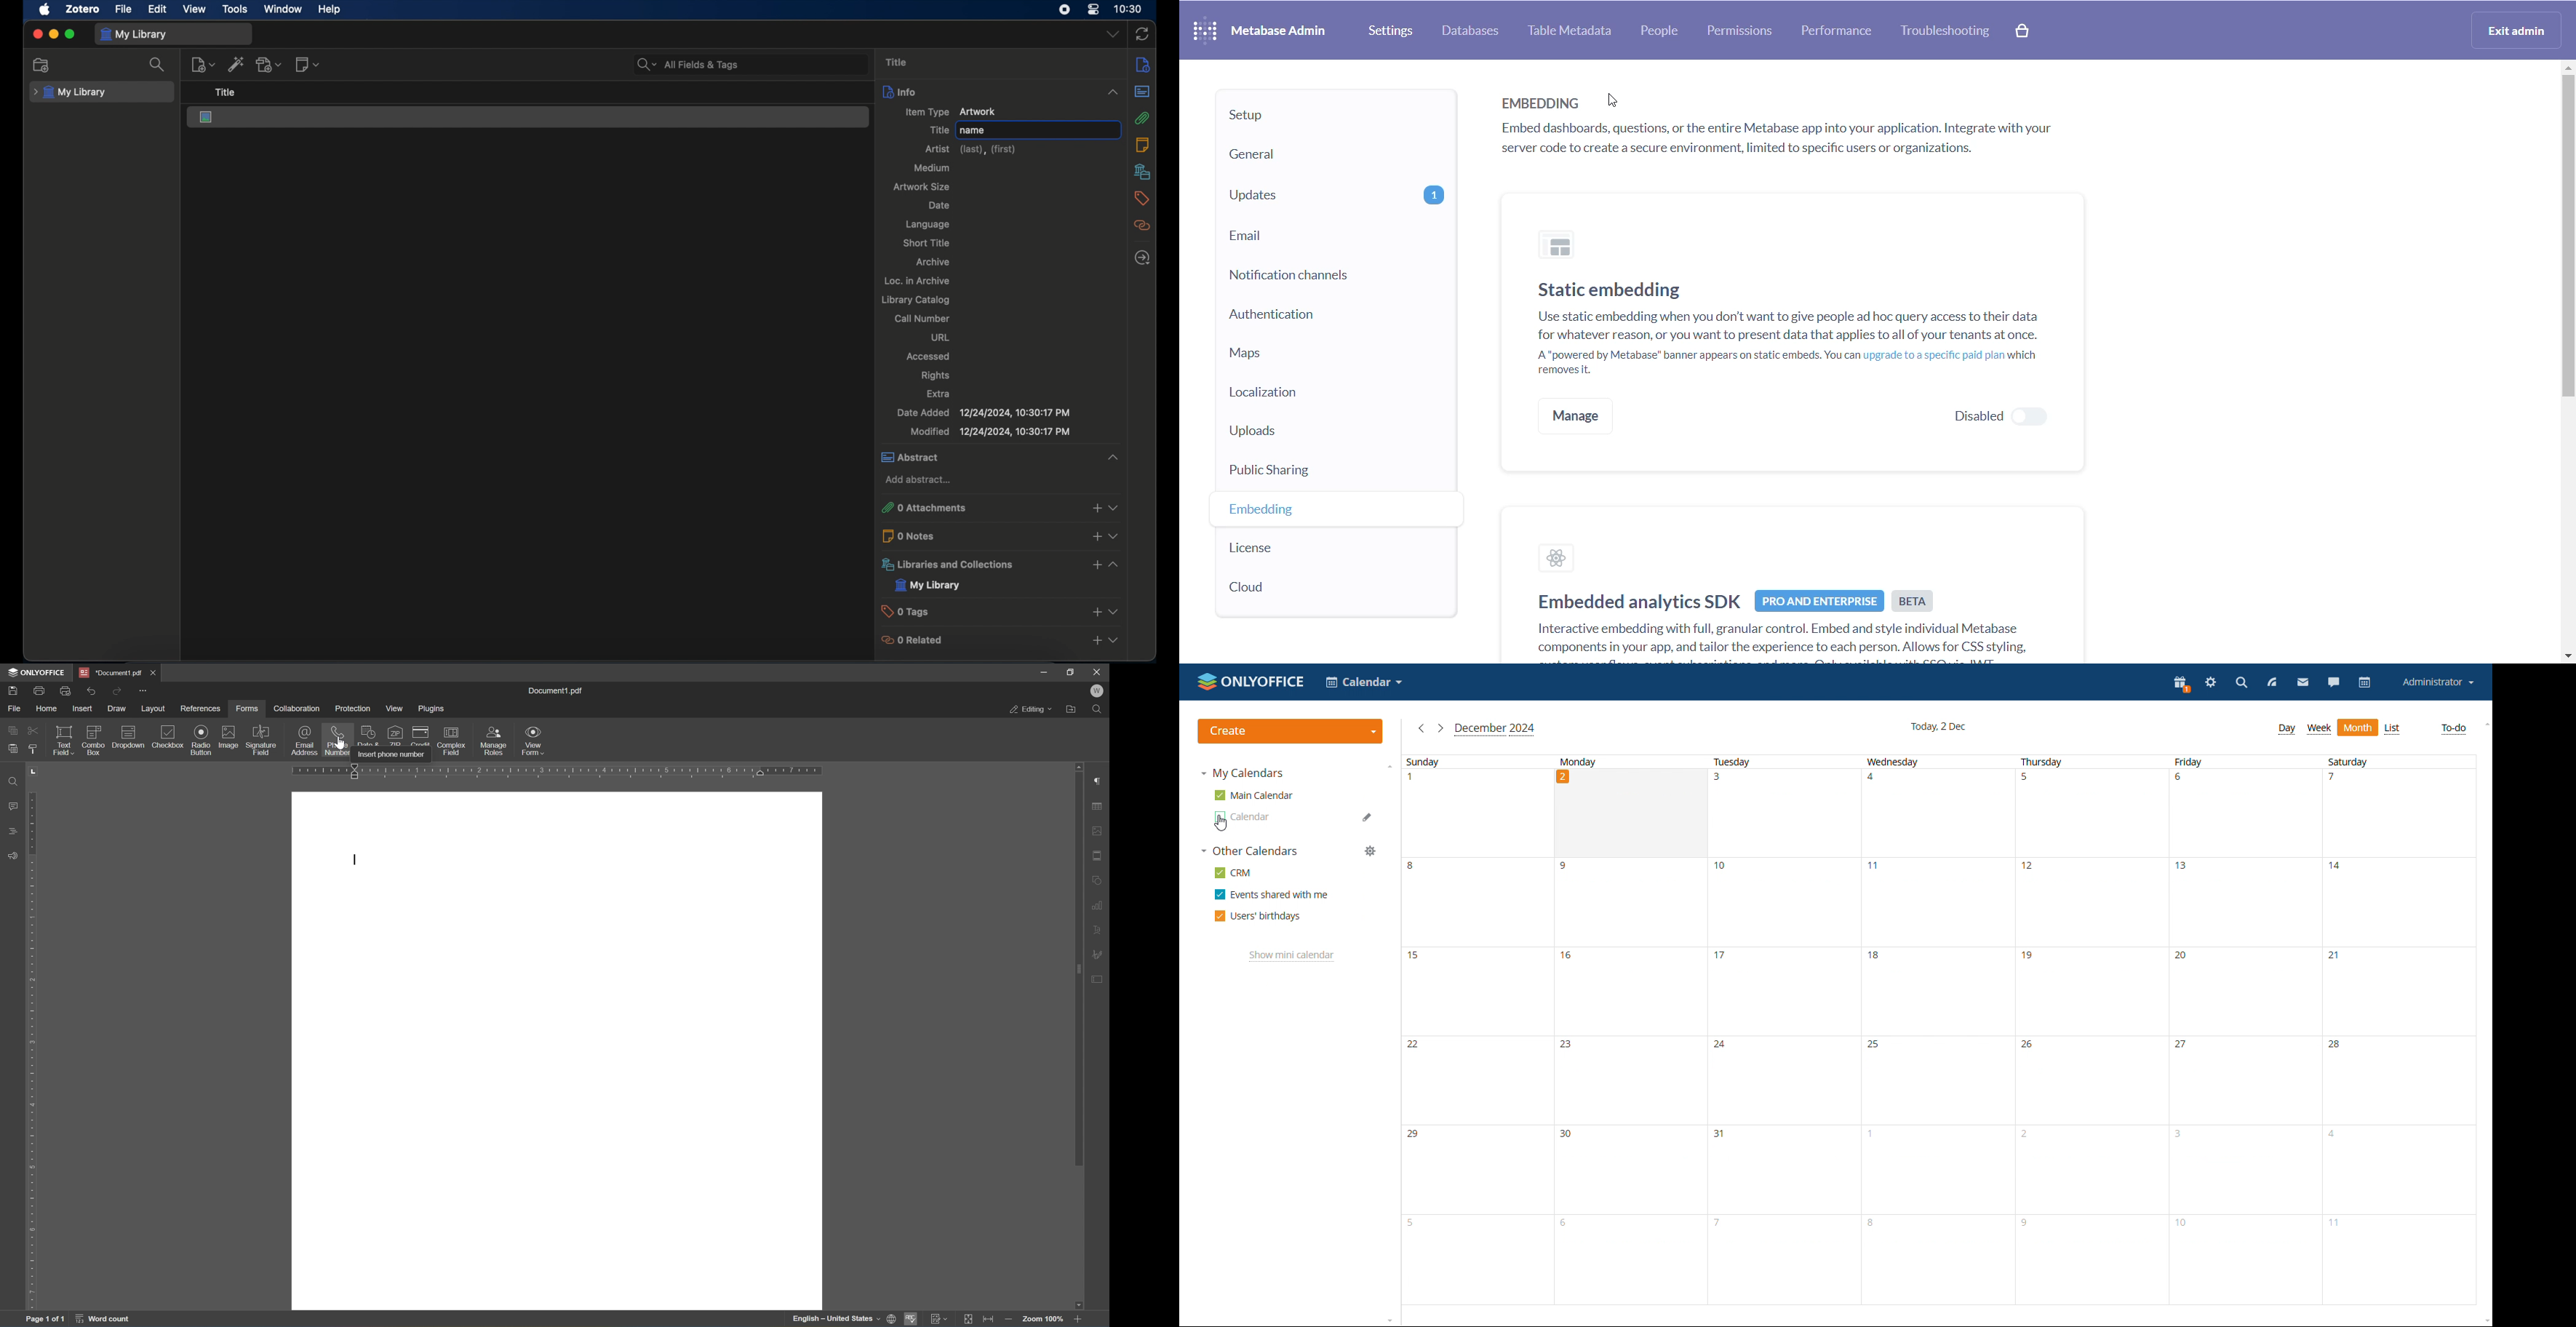 This screenshot has height=1344, width=2576. Describe the element at coordinates (231, 738) in the screenshot. I see `image` at that location.